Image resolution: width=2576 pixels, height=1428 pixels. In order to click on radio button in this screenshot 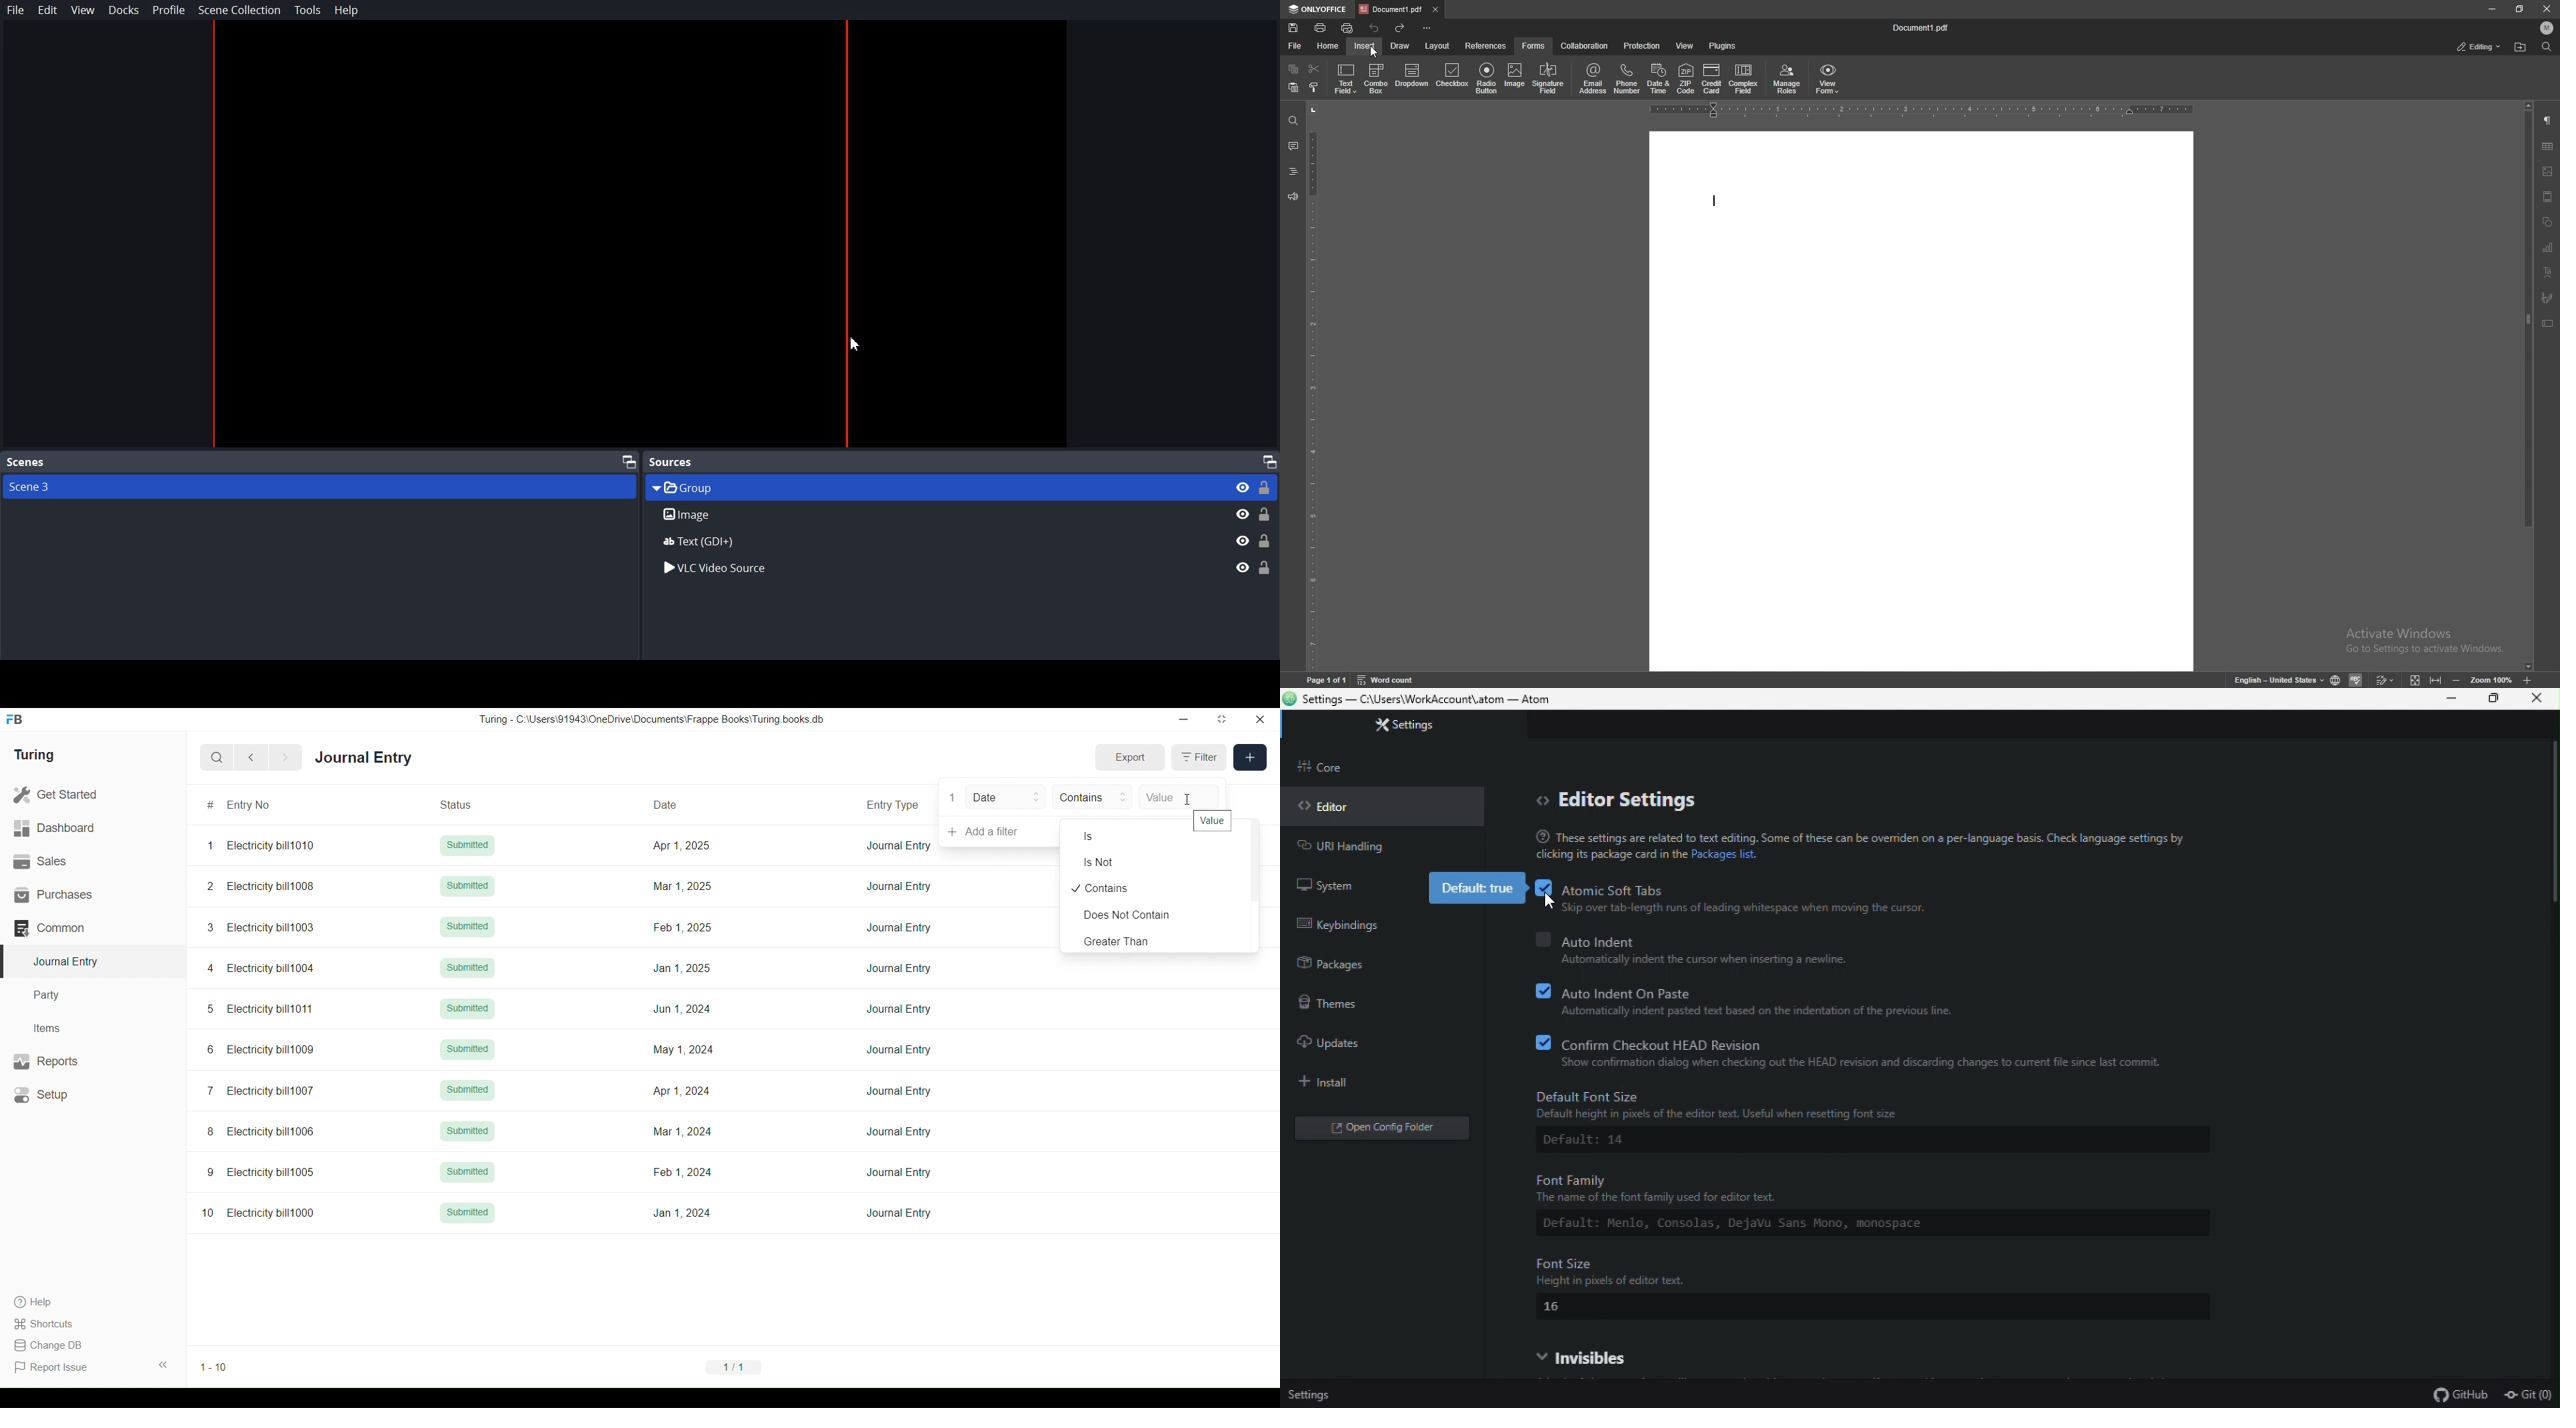, I will do `click(1487, 79)`.